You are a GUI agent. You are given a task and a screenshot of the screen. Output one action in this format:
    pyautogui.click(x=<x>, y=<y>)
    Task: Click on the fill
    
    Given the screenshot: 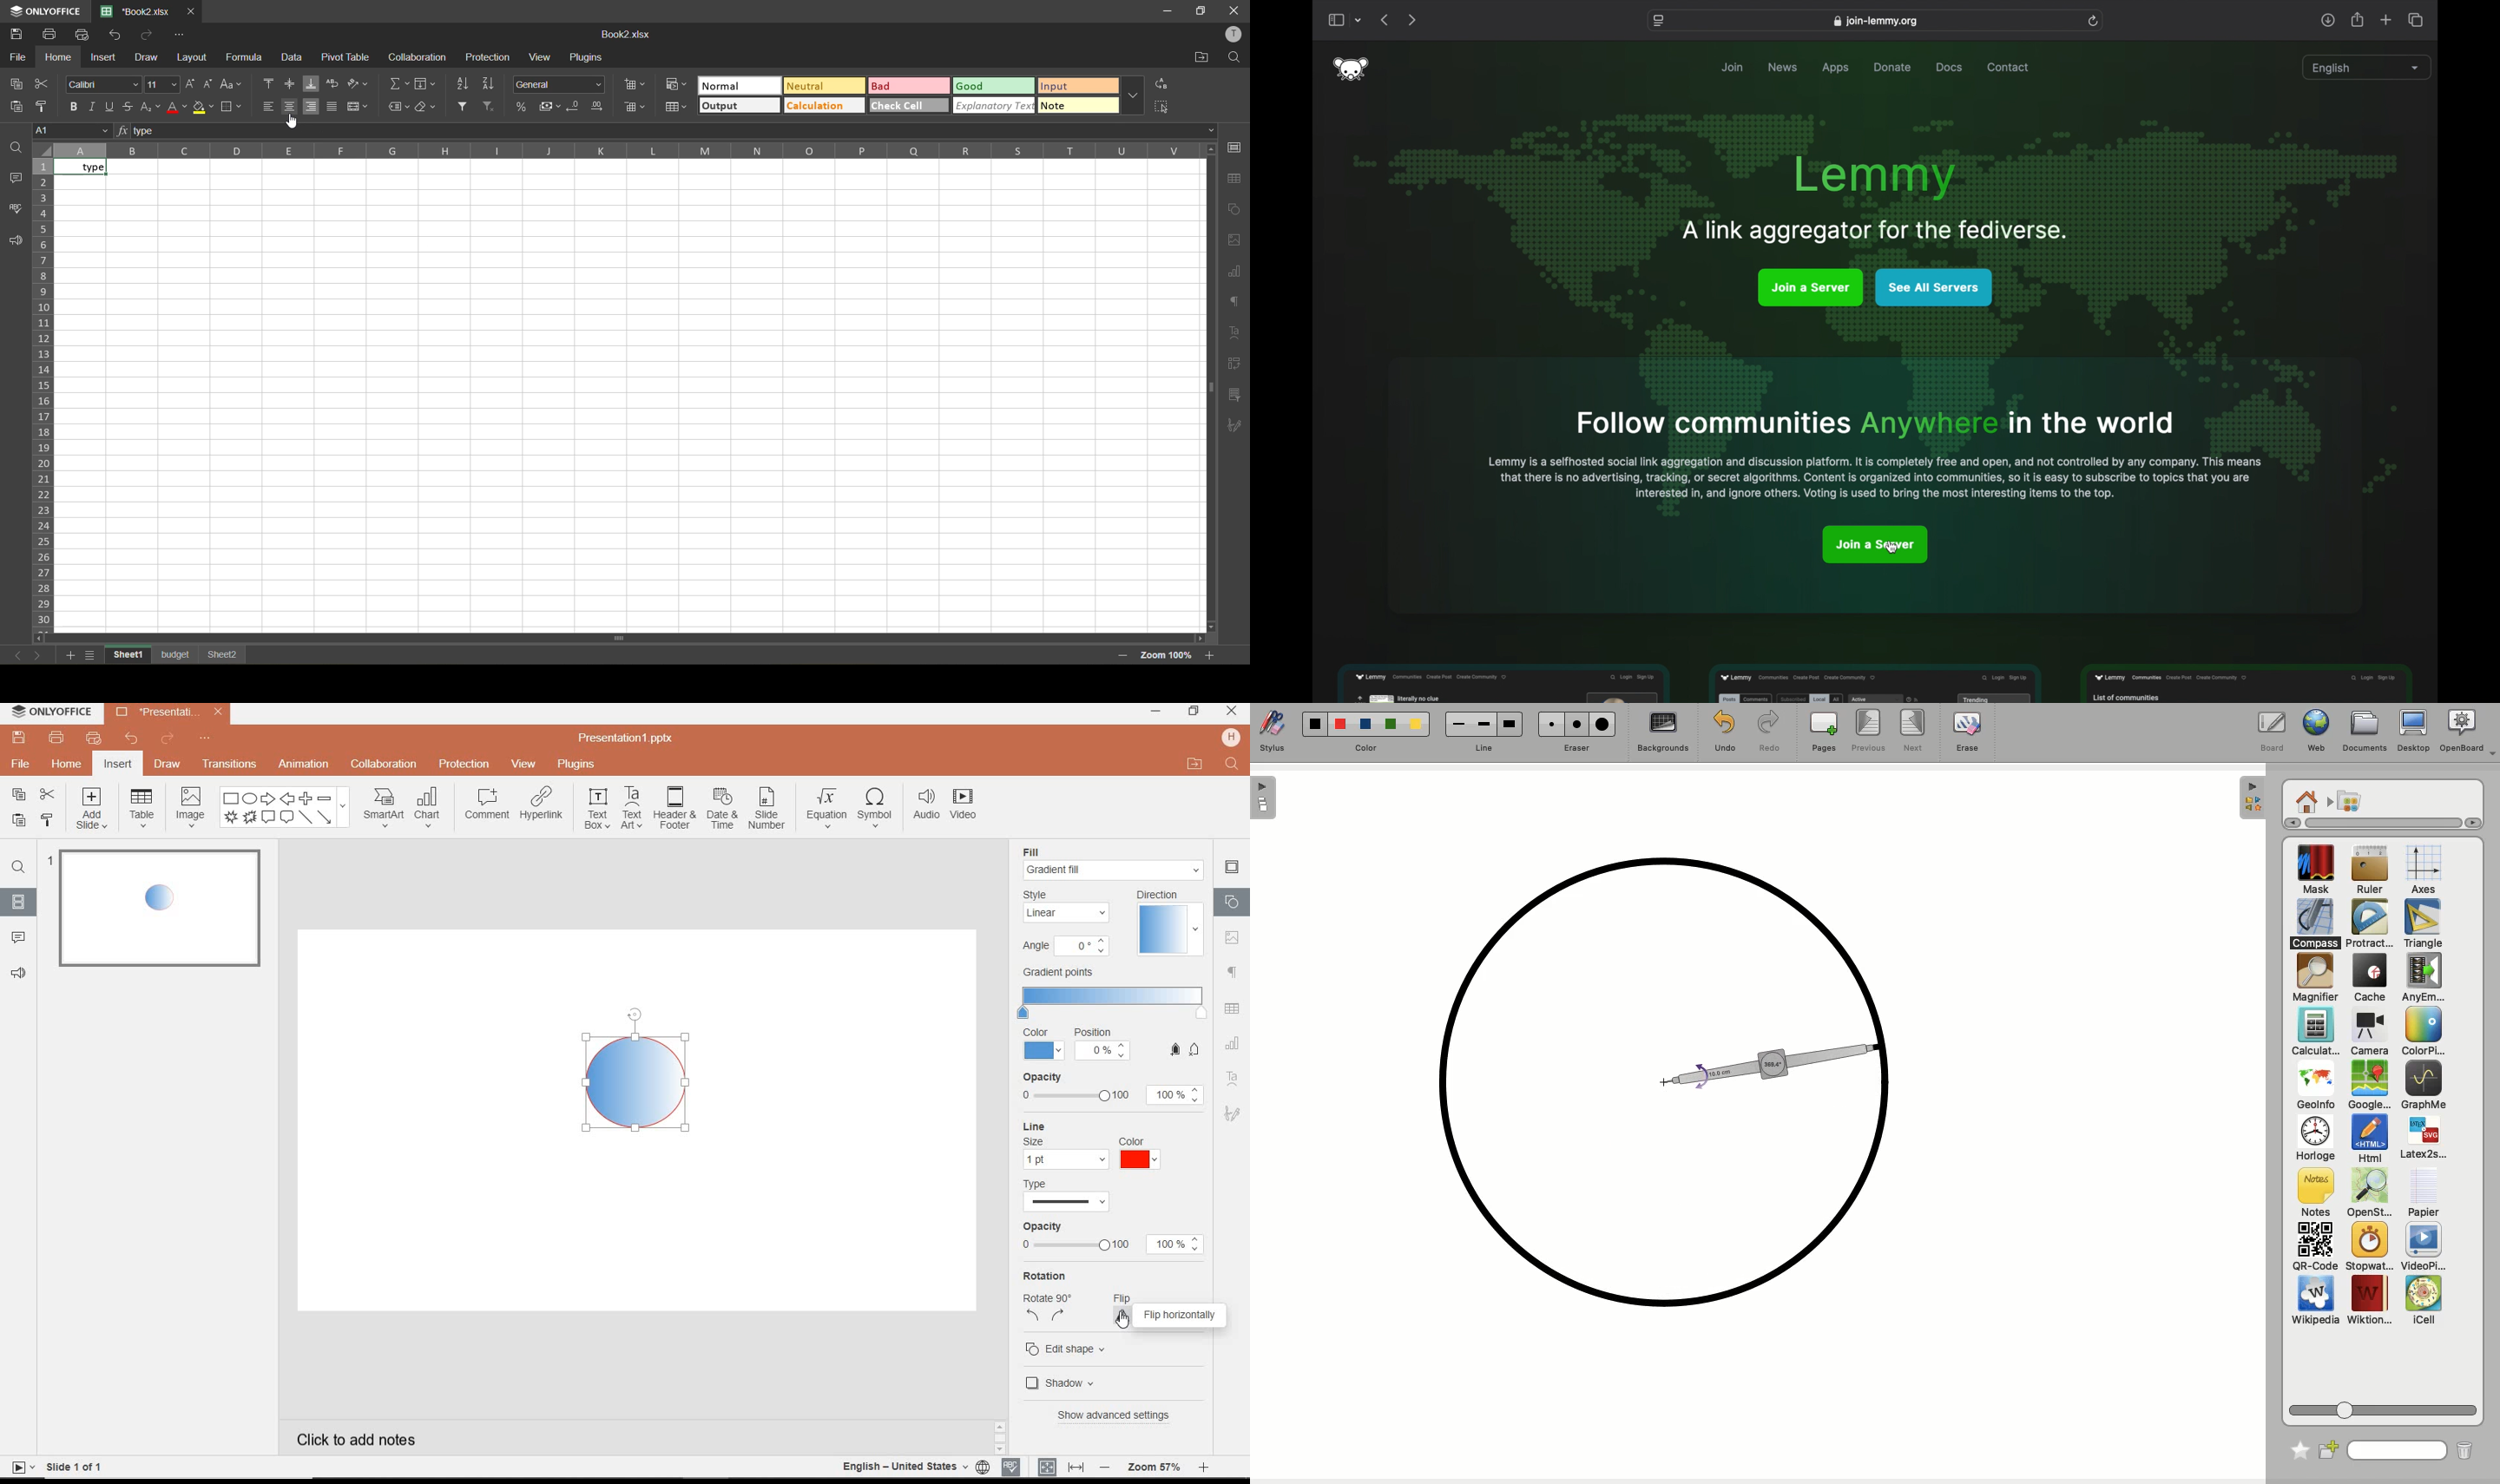 What is the action you would take?
    pyautogui.click(x=1039, y=850)
    